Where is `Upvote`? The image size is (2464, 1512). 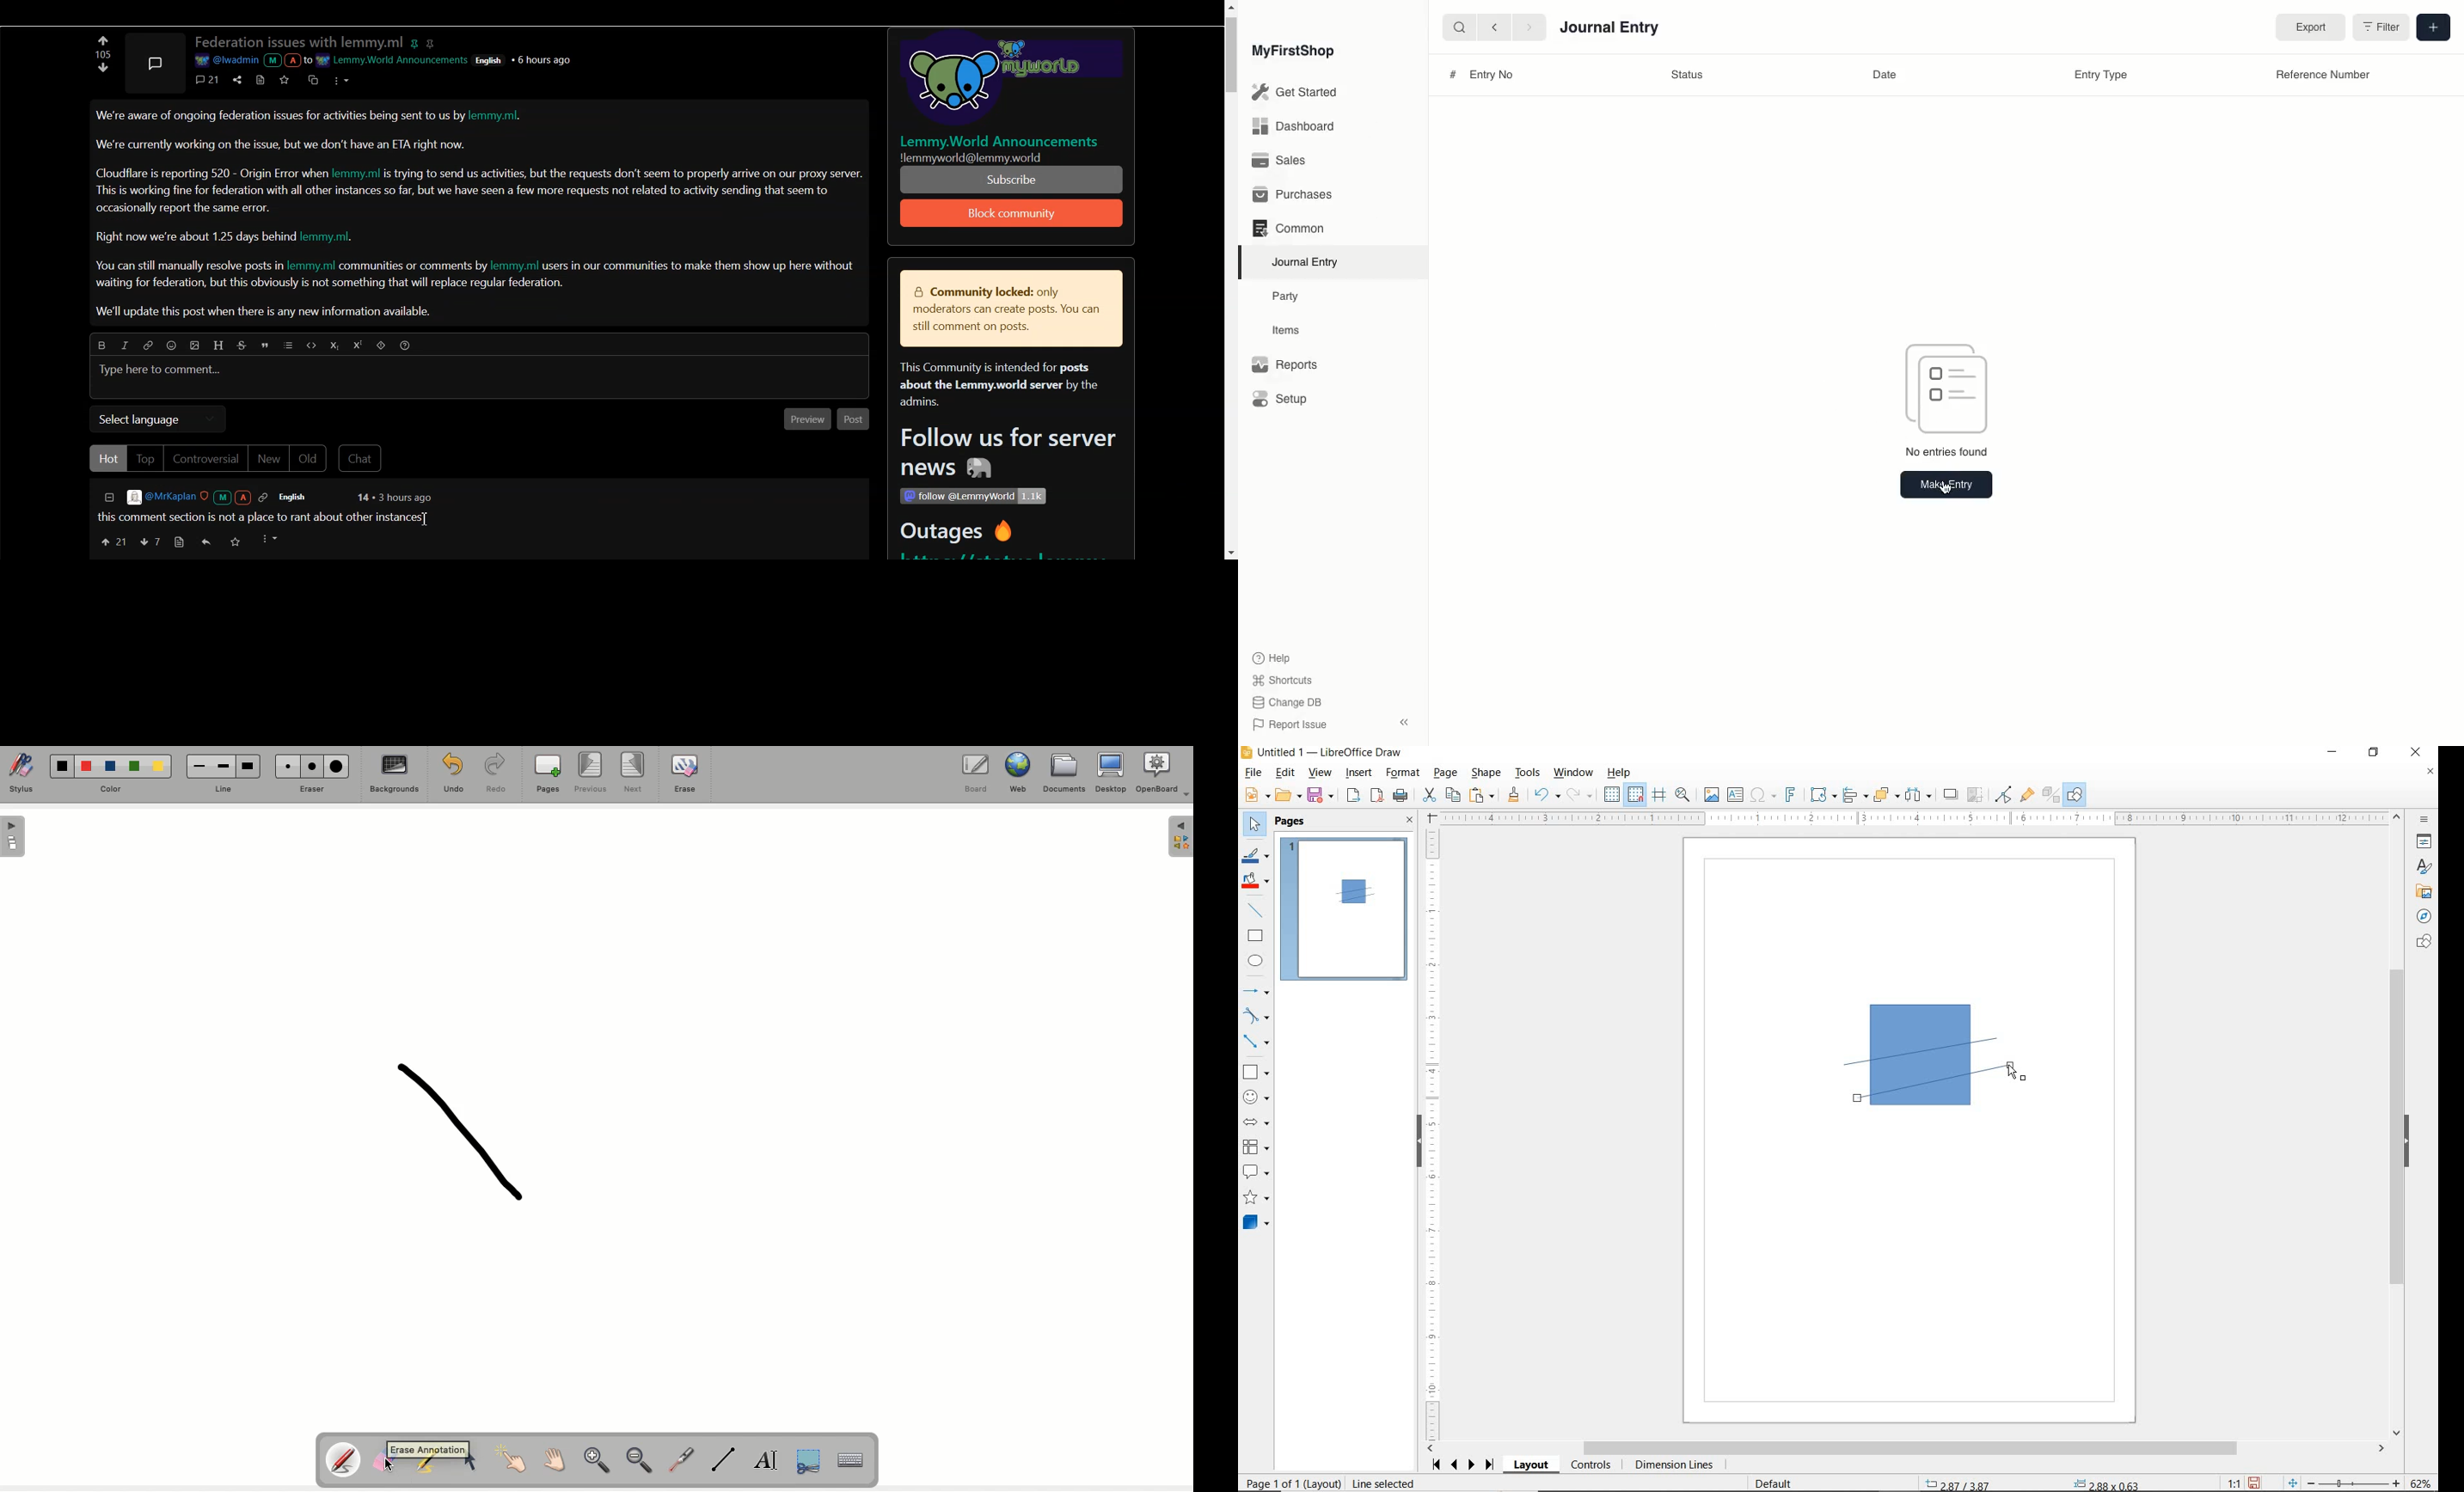
Upvote is located at coordinates (113, 541).